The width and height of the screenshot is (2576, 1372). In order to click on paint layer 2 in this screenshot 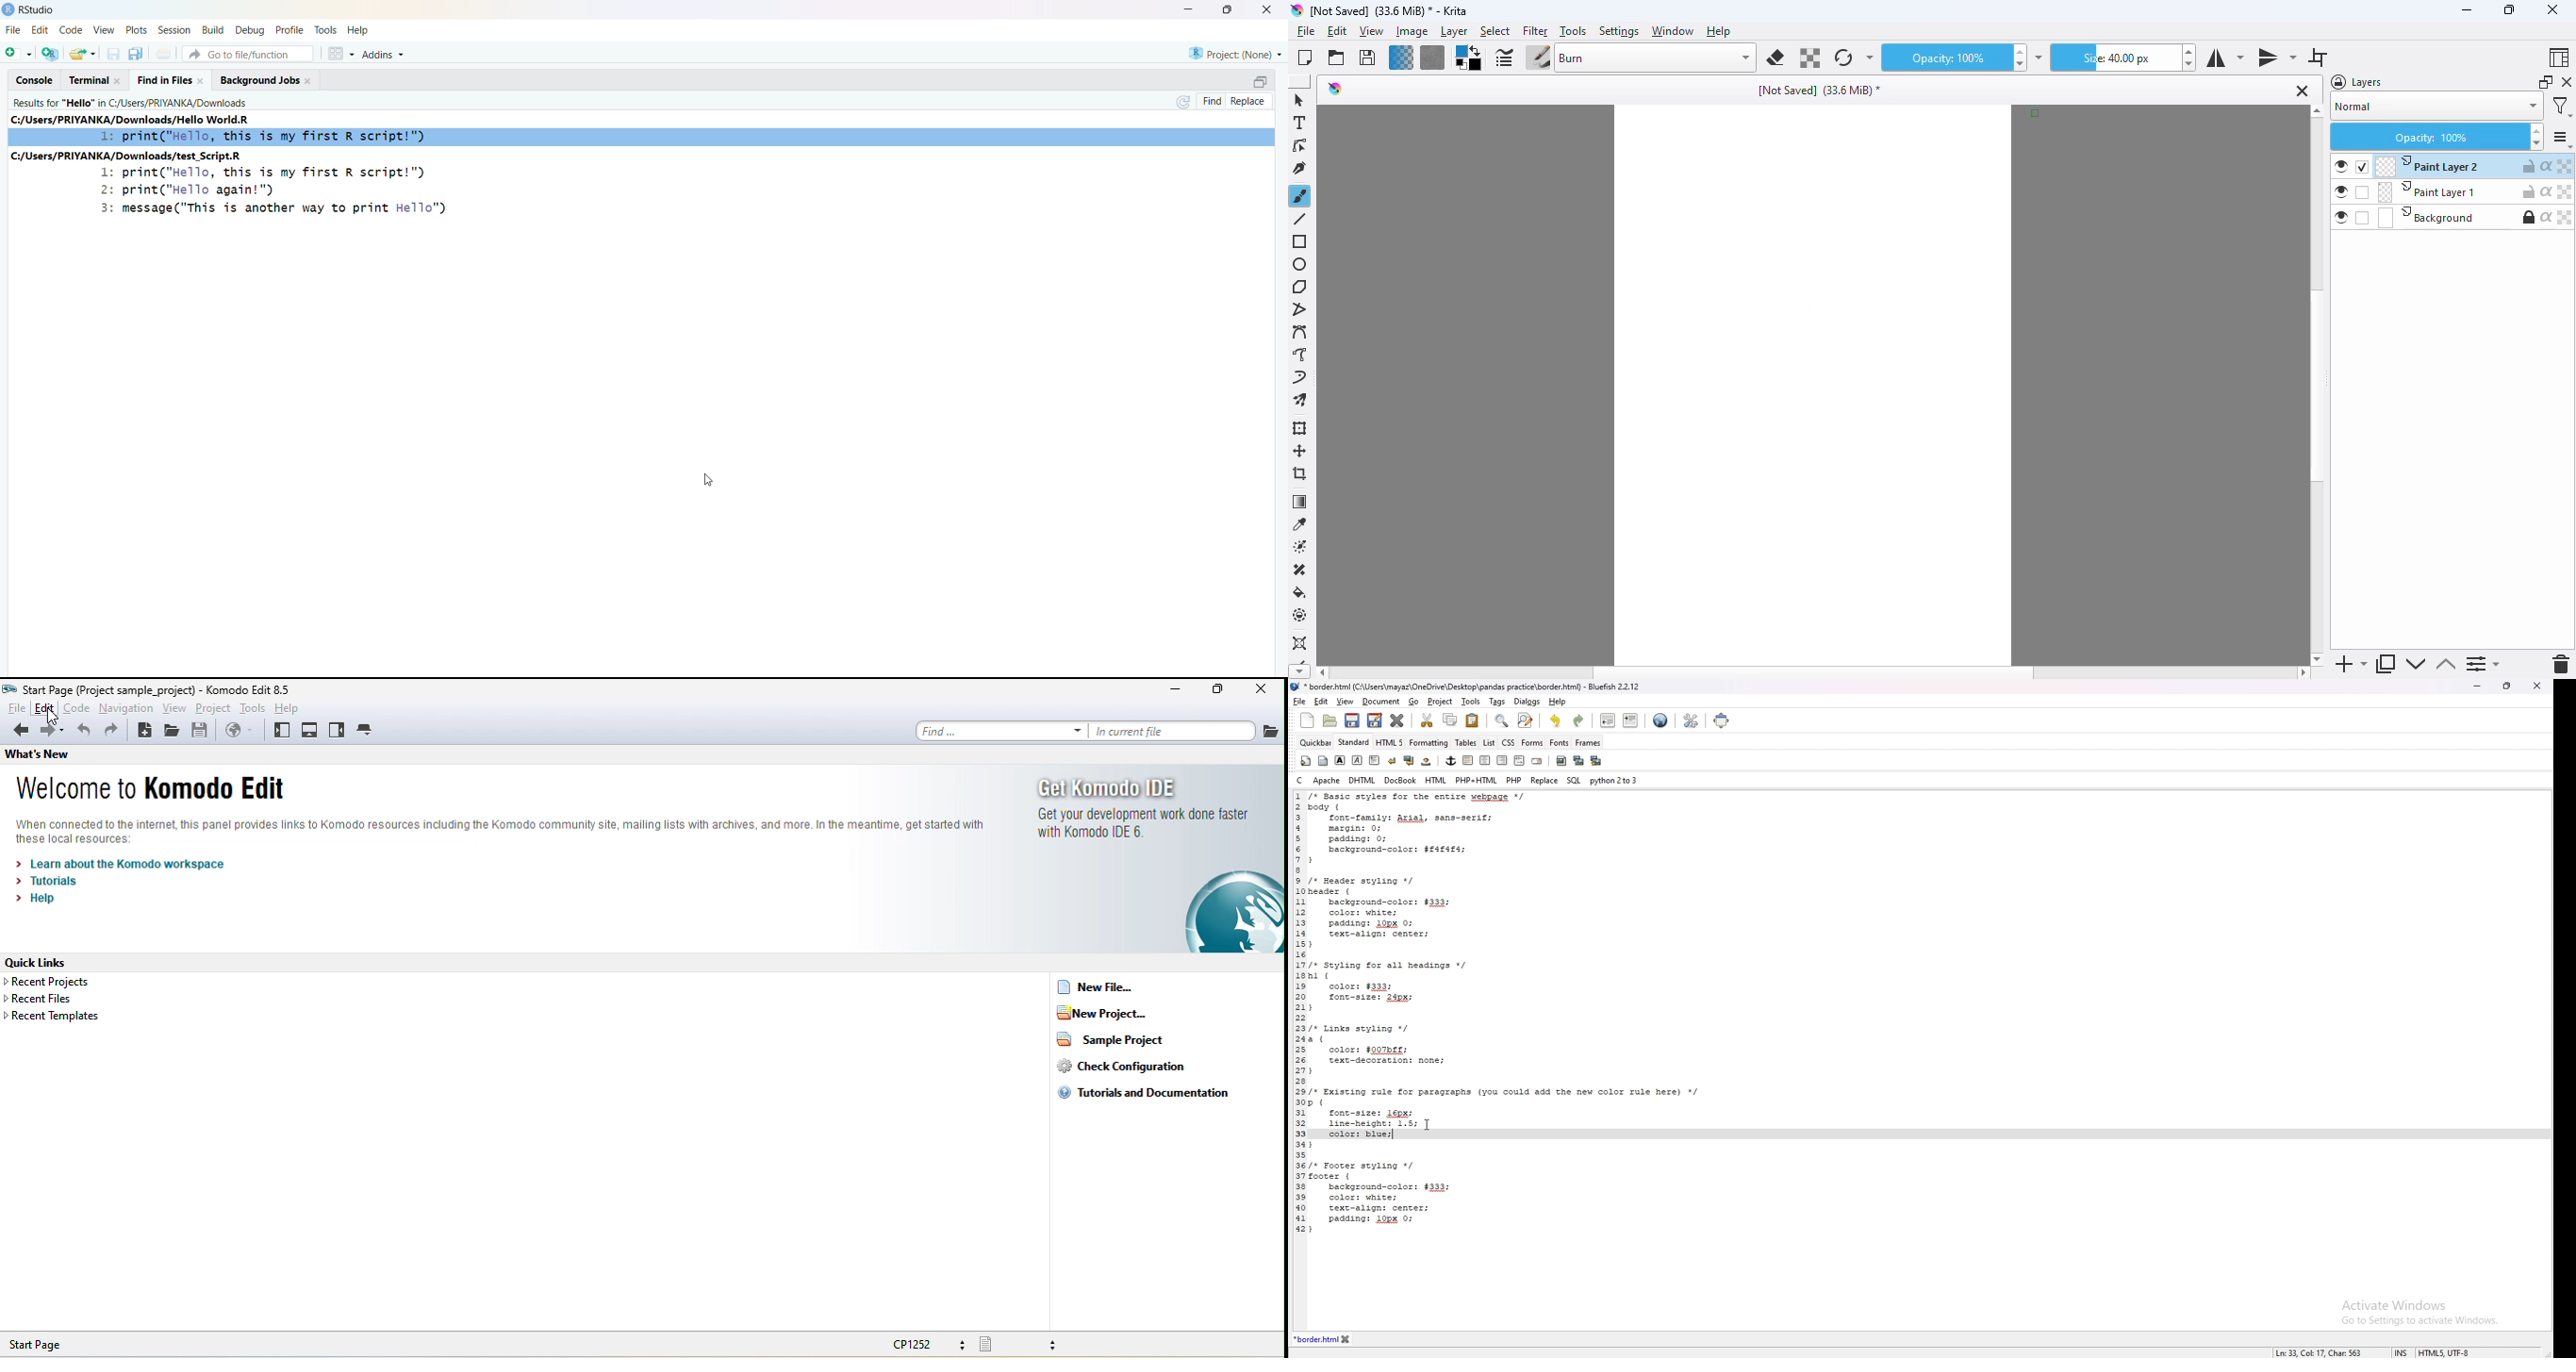, I will do `click(2428, 166)`.